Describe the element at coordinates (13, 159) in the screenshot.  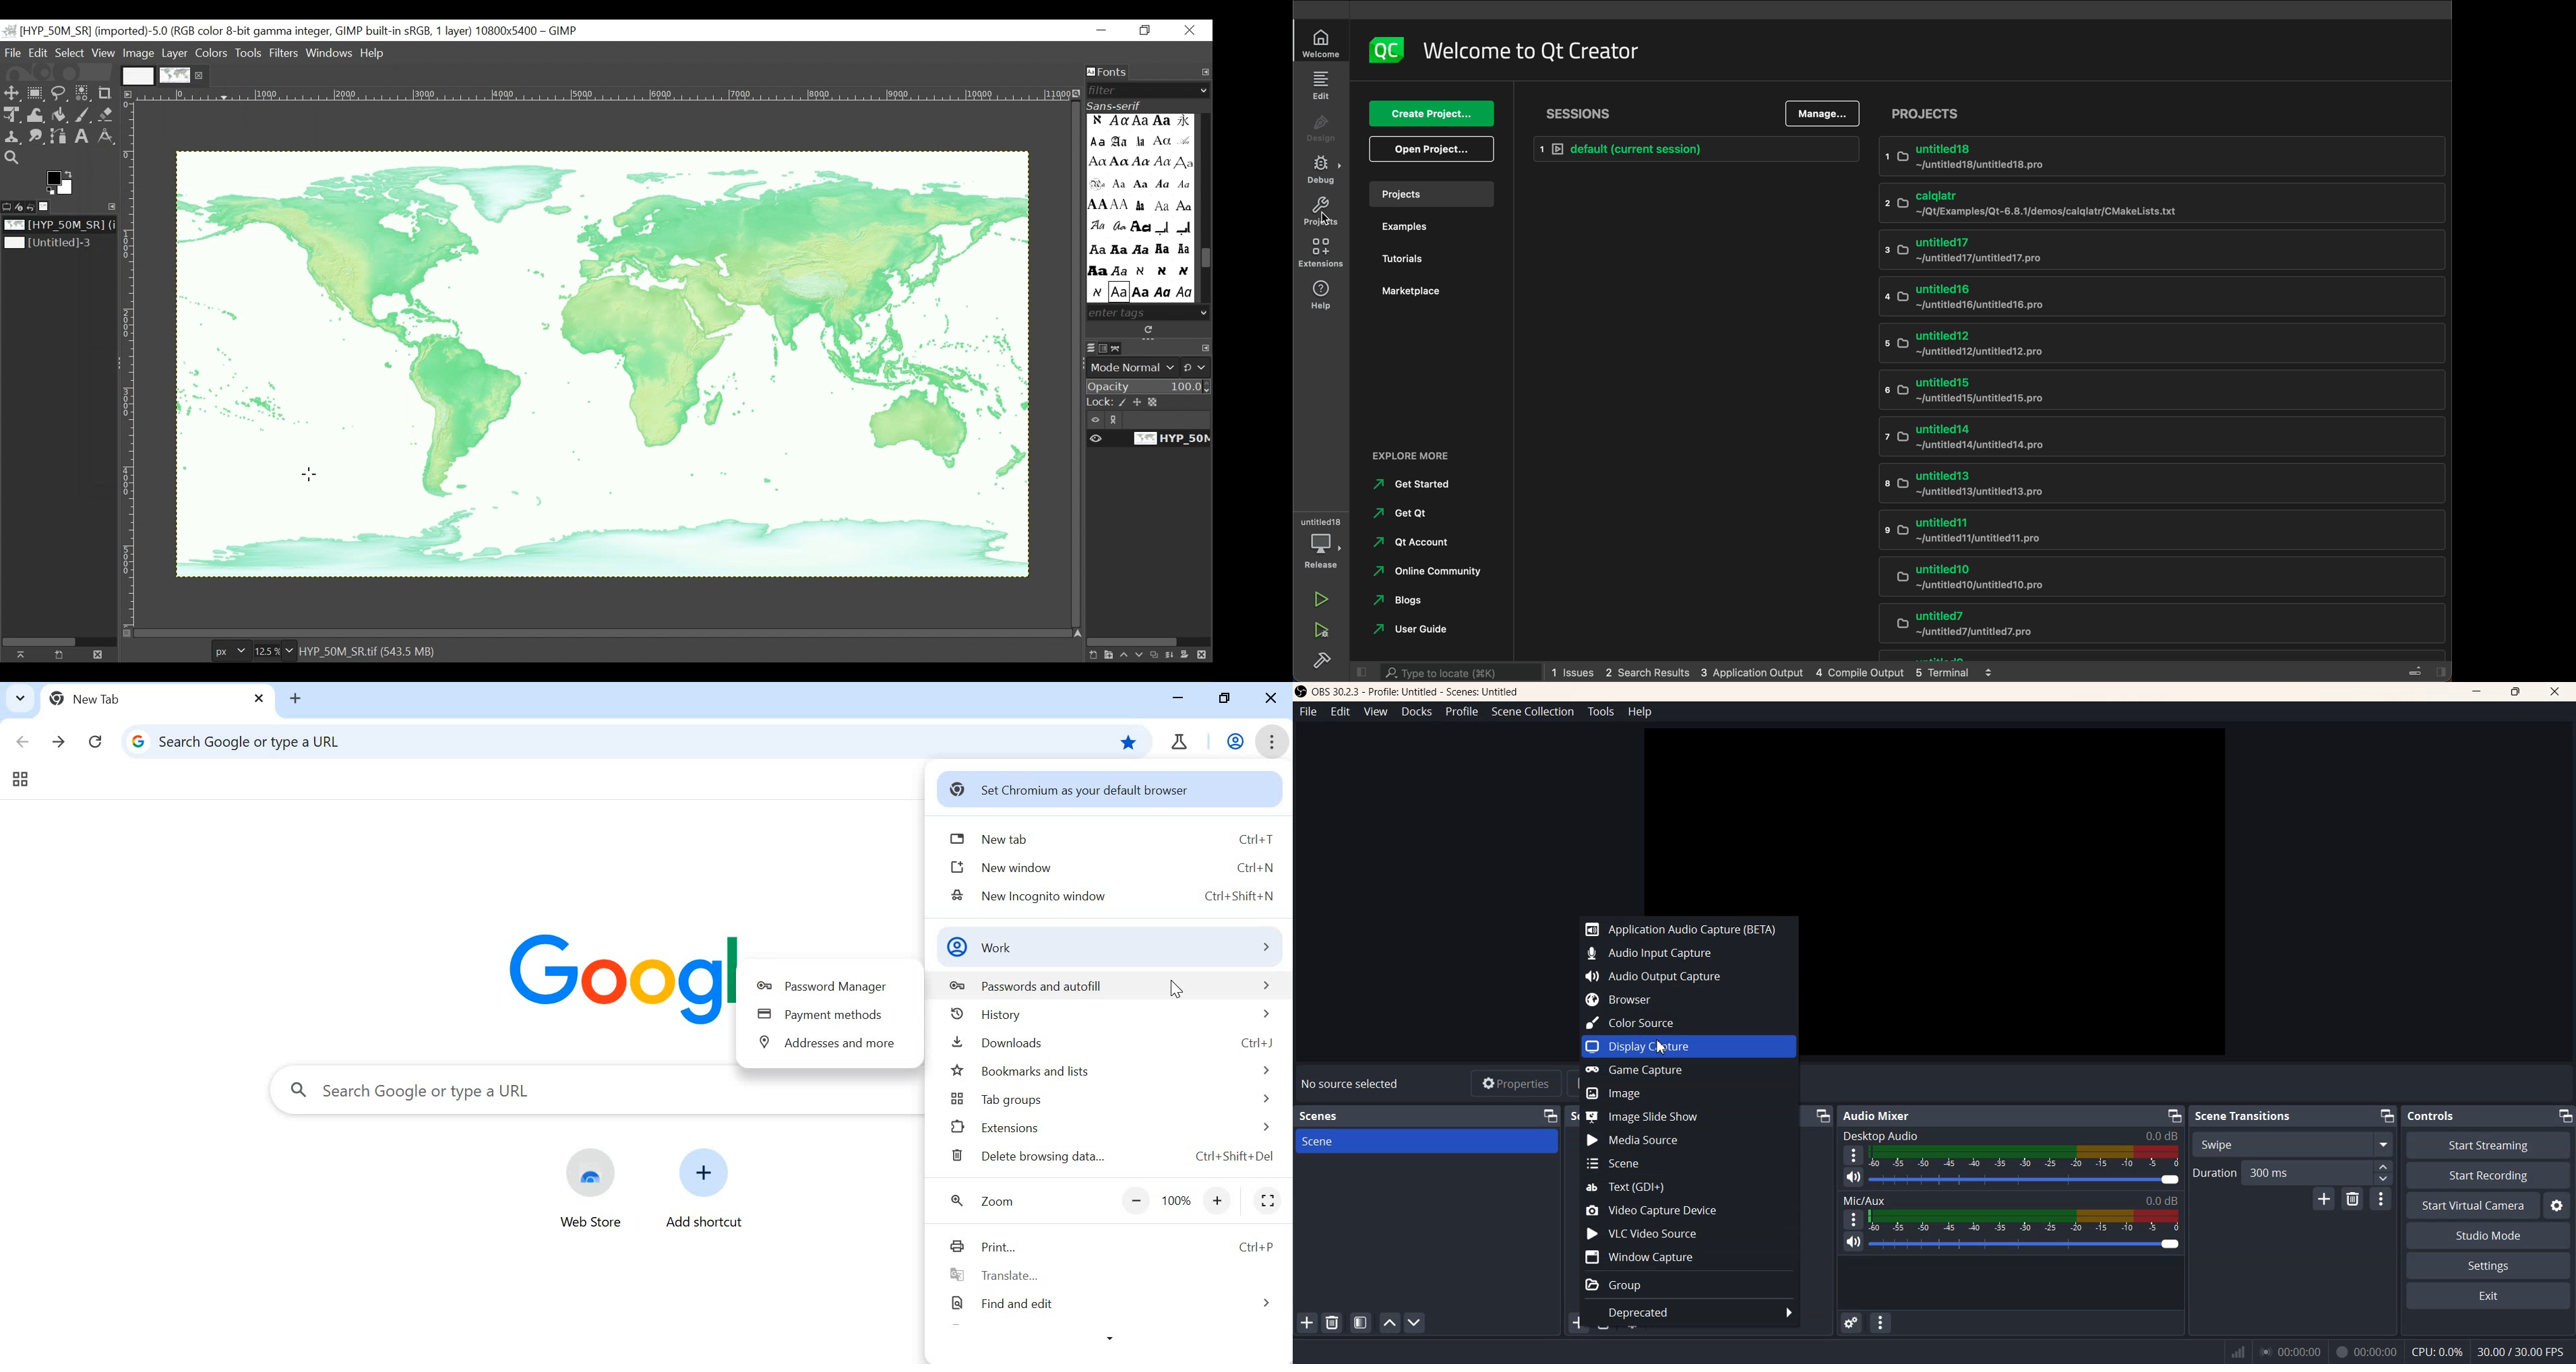
I see `Zoom Tool` at that location.